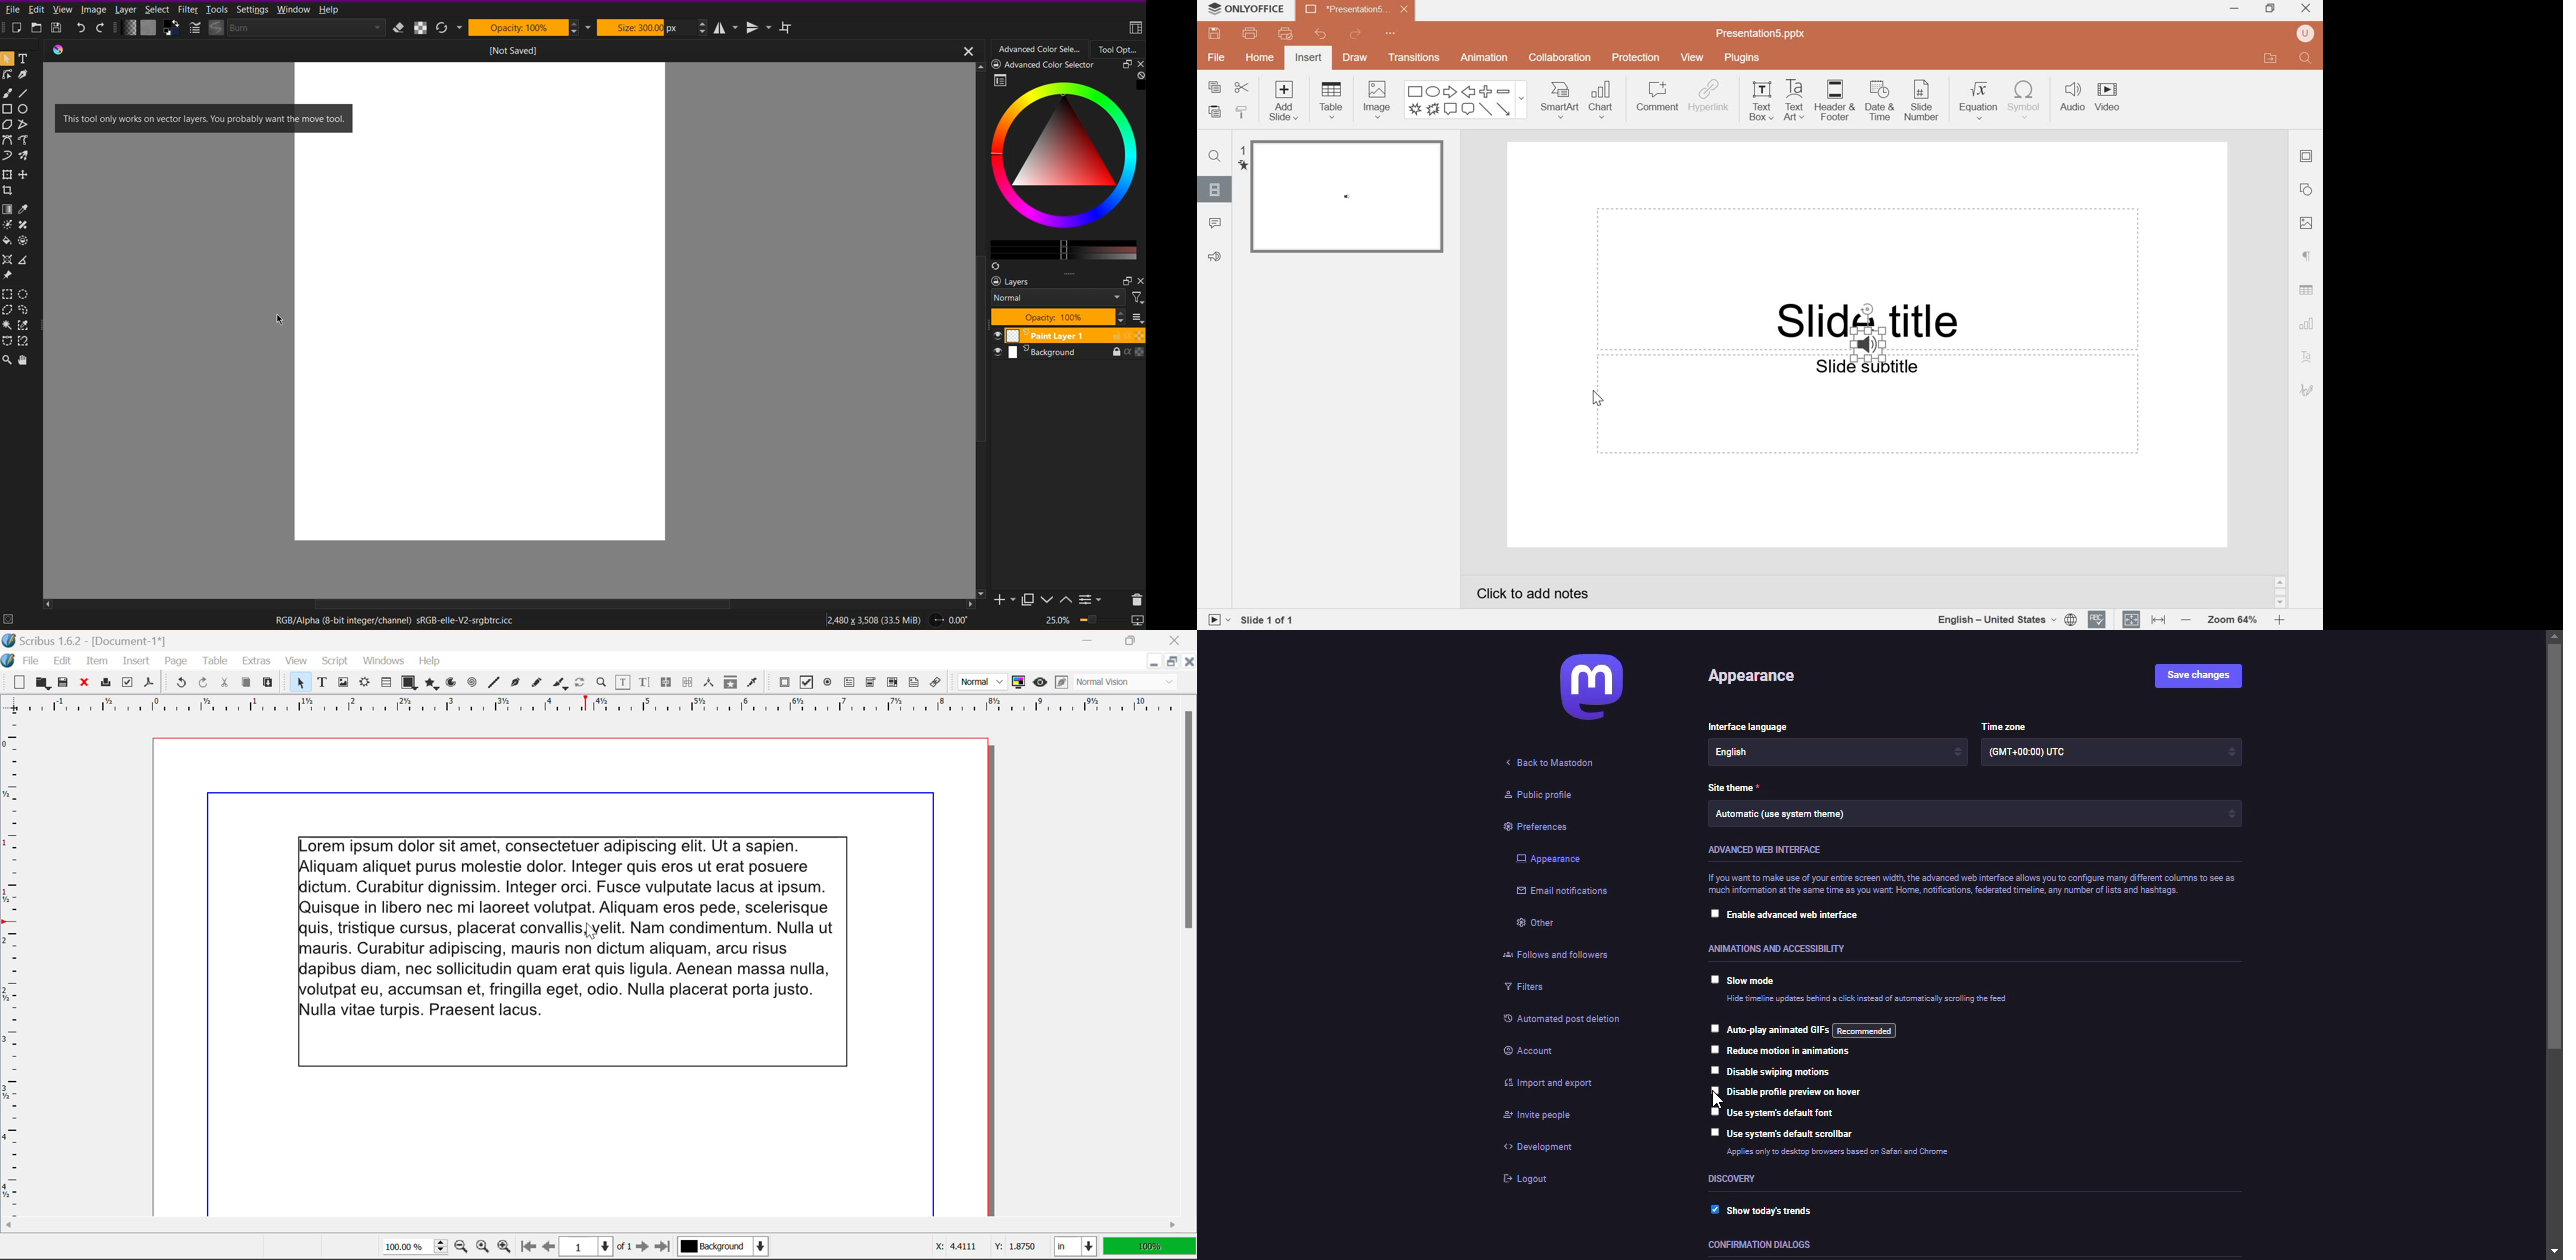 The height and width of the screenshot is (1260, 2576). What do you see at coordinates (1050, 600) in the screenshot?
I see `Slide Options` at bounding box center [1050, 600].